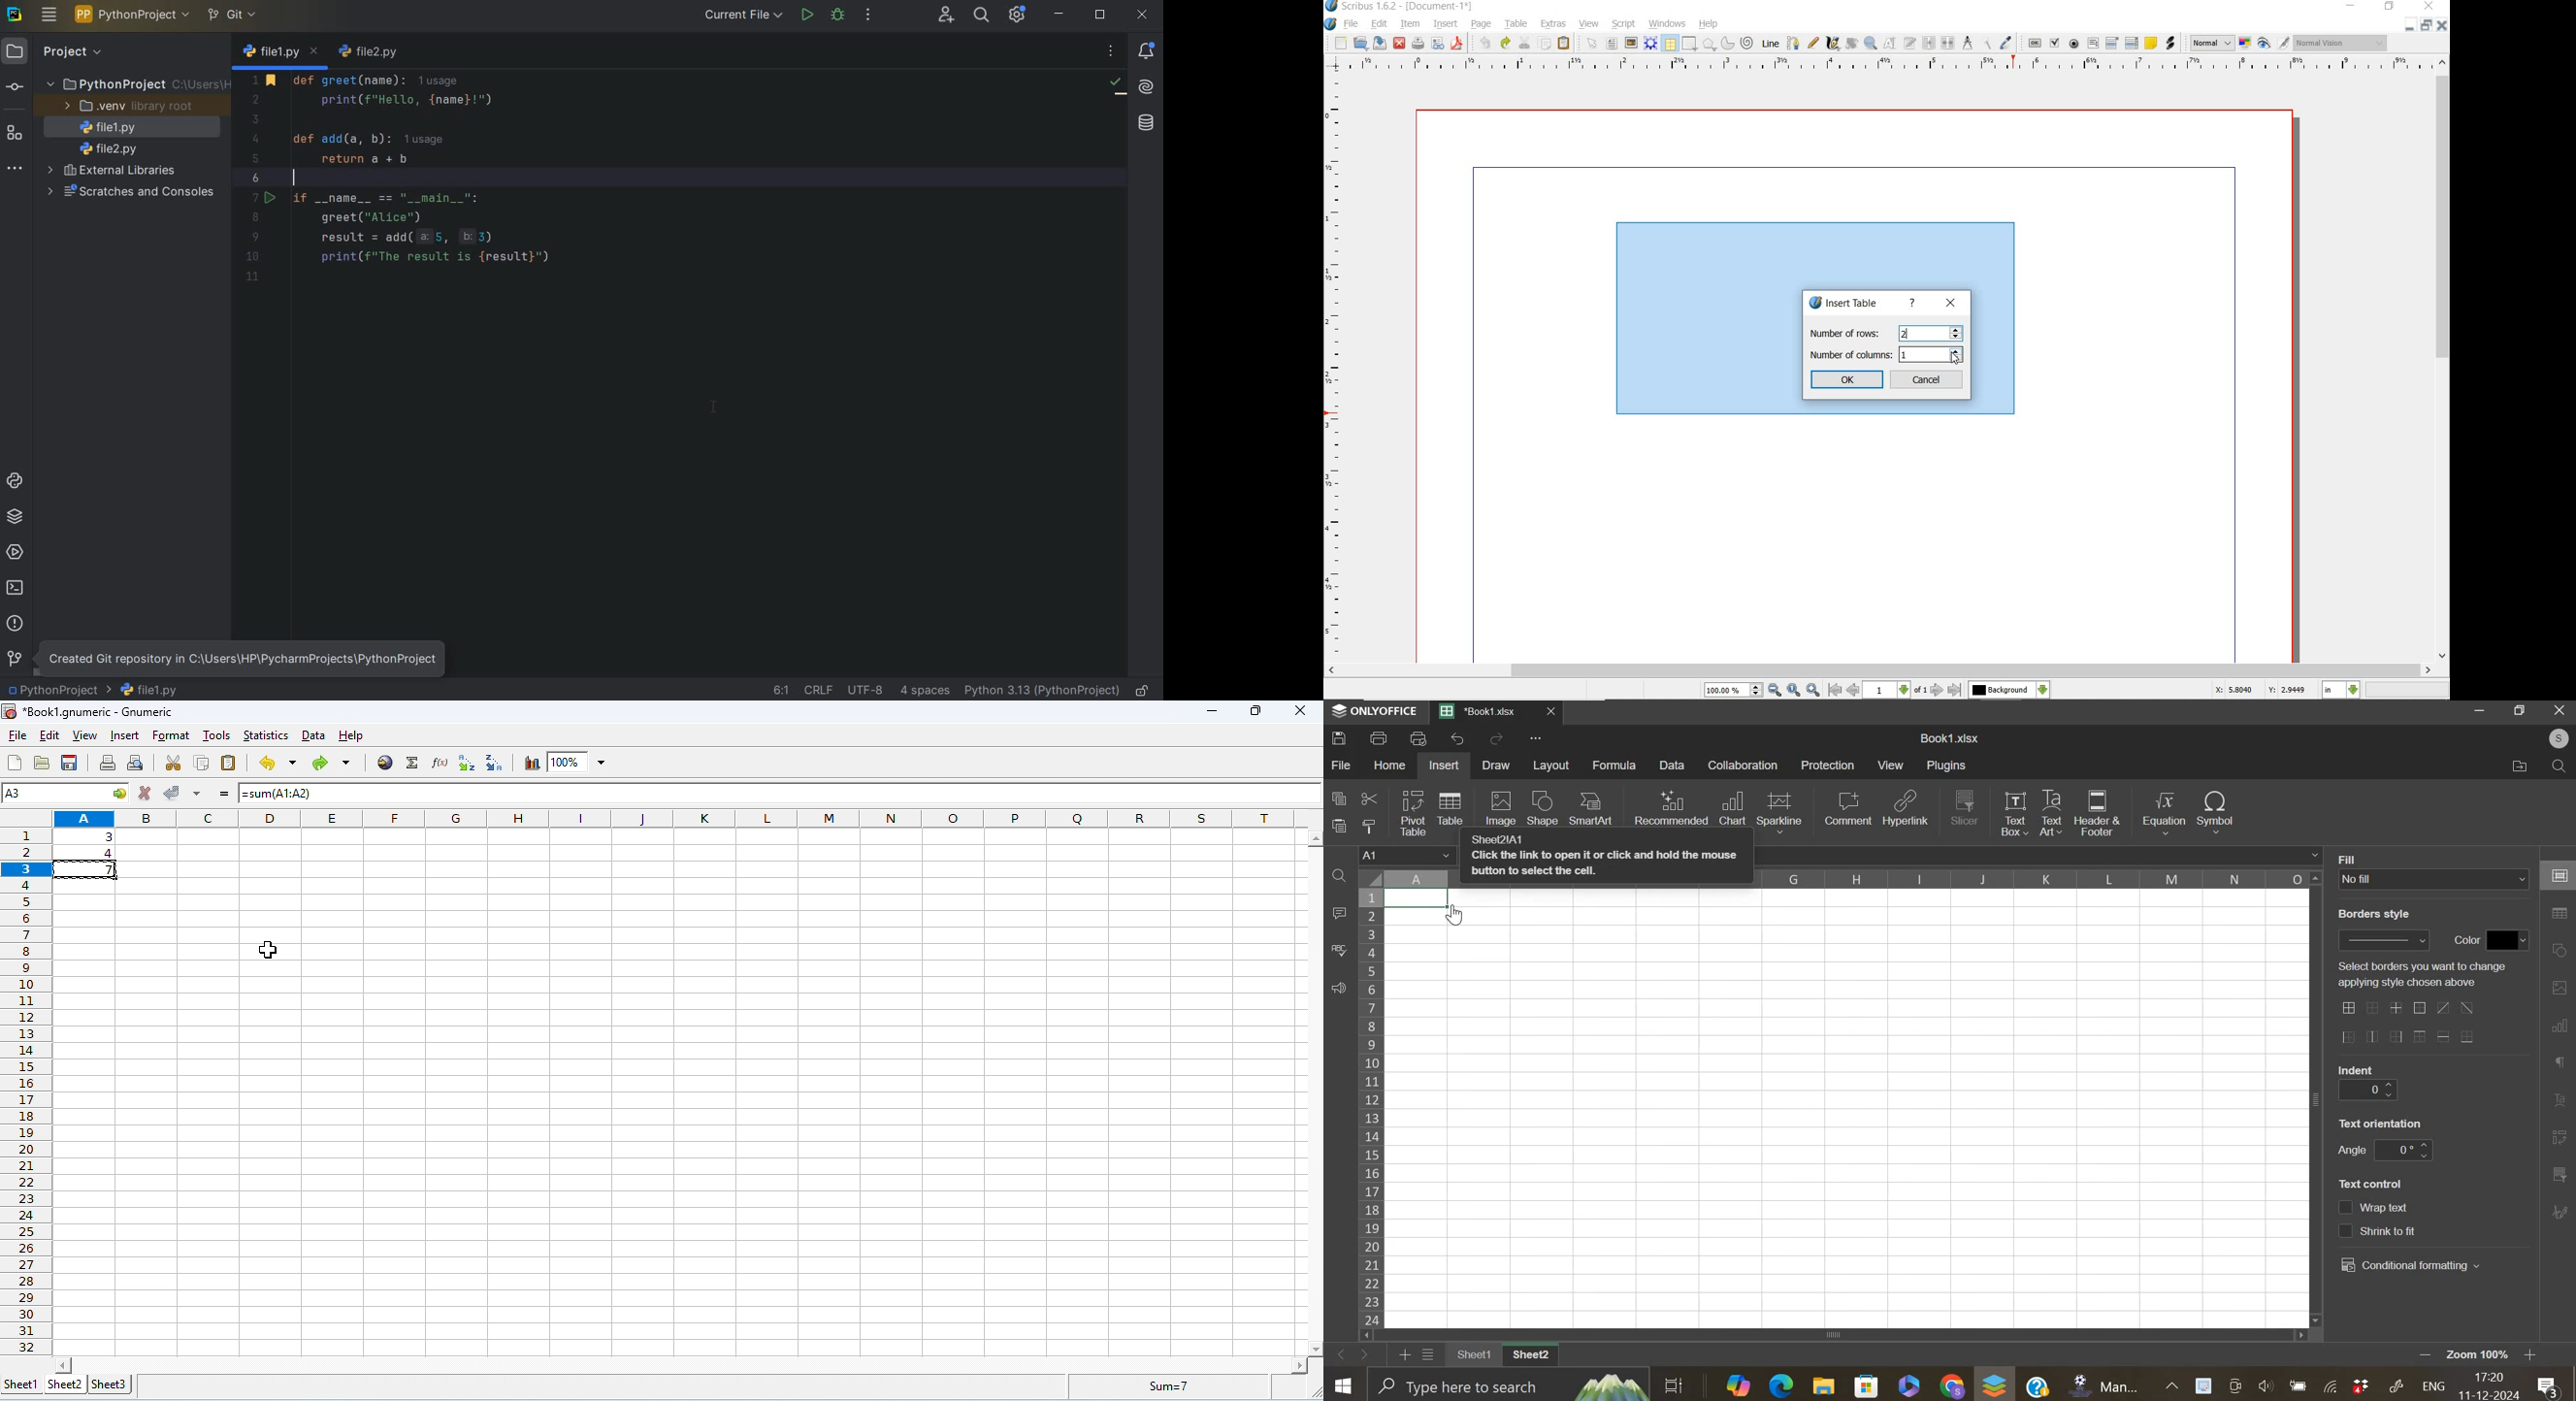 This screenshot has height=1428, width=2576. What do you see at coordinates (2411, 1266) in the screenshot?
I see `conditional formatting` at bounding box center [2411, 1266].